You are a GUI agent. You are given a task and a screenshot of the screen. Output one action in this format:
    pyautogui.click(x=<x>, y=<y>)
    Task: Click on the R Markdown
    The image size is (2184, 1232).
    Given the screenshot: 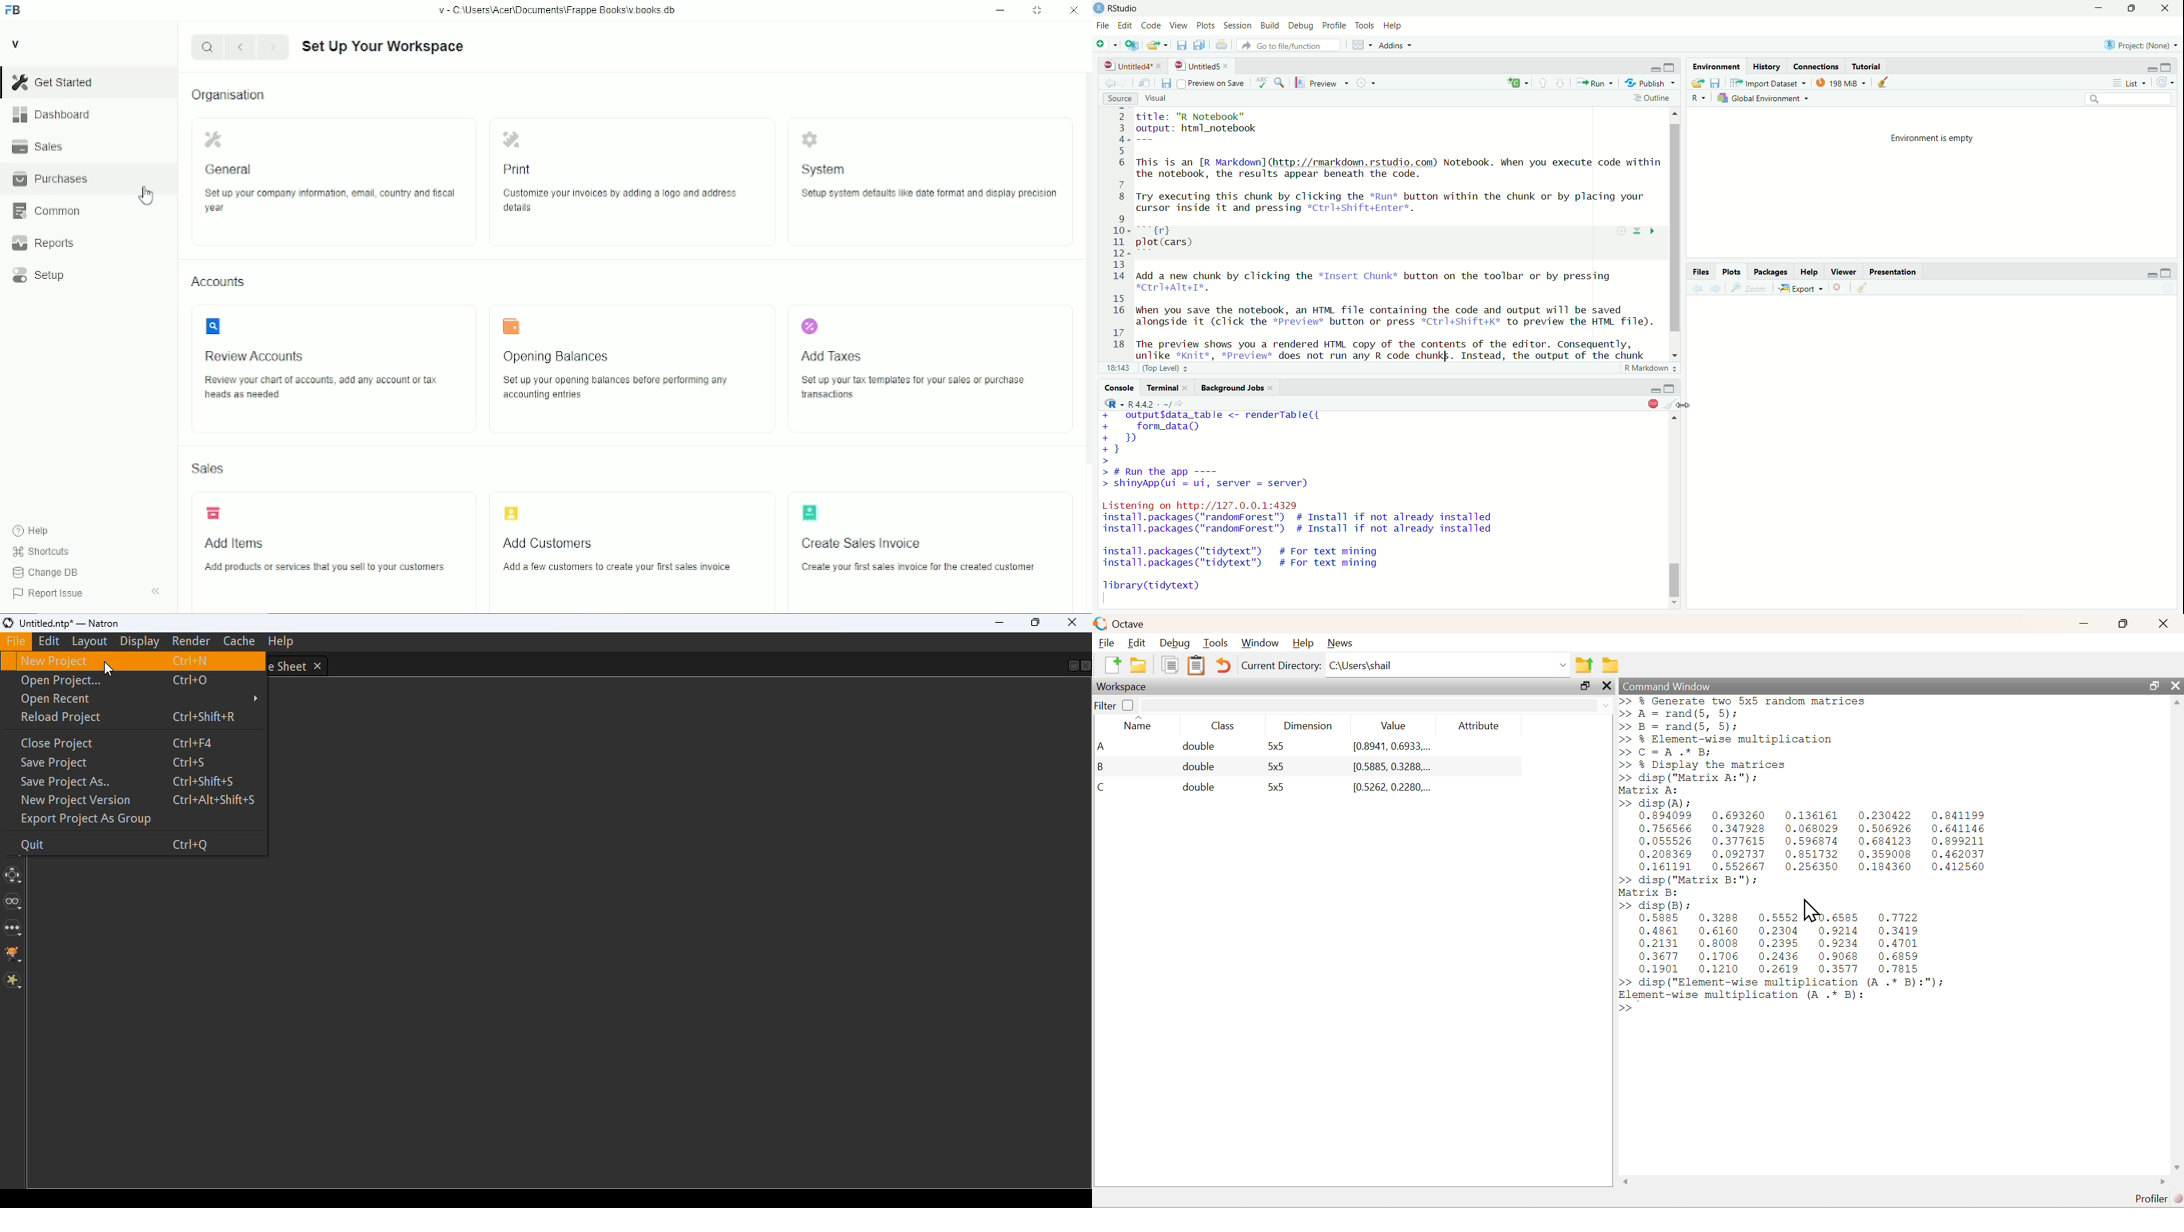 What is the action you would take?
    pyautogui.click(x=1651, y=368)
    